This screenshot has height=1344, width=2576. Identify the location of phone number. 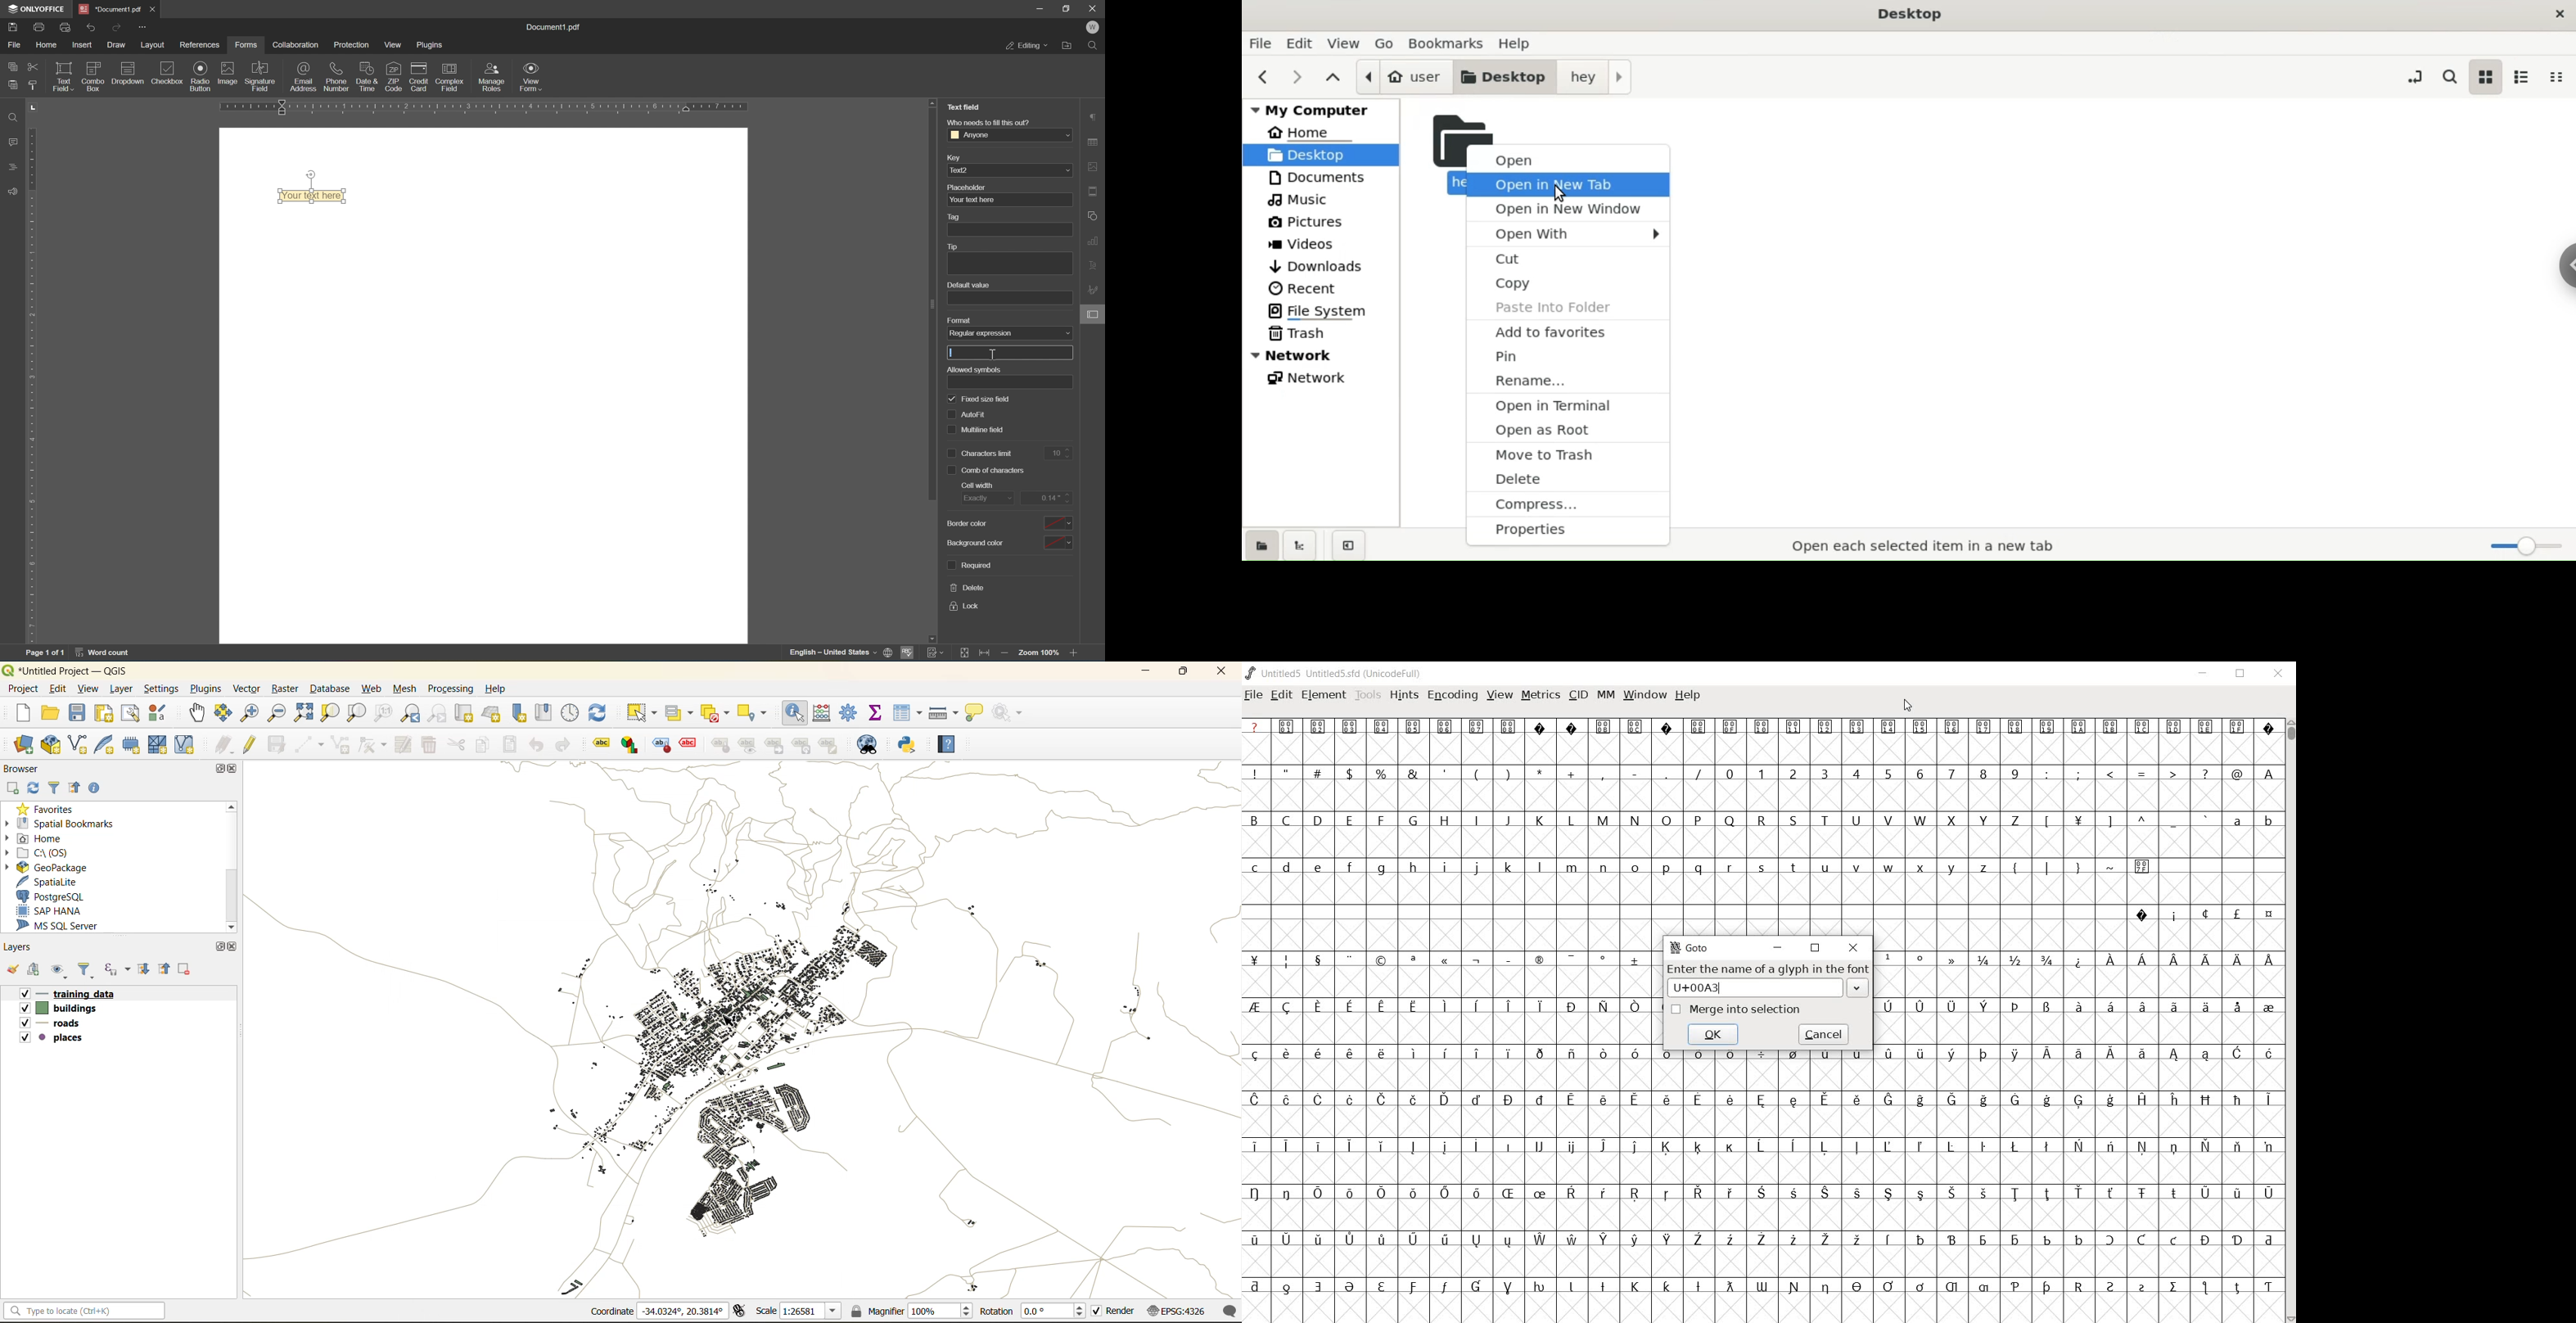
(335, 76).